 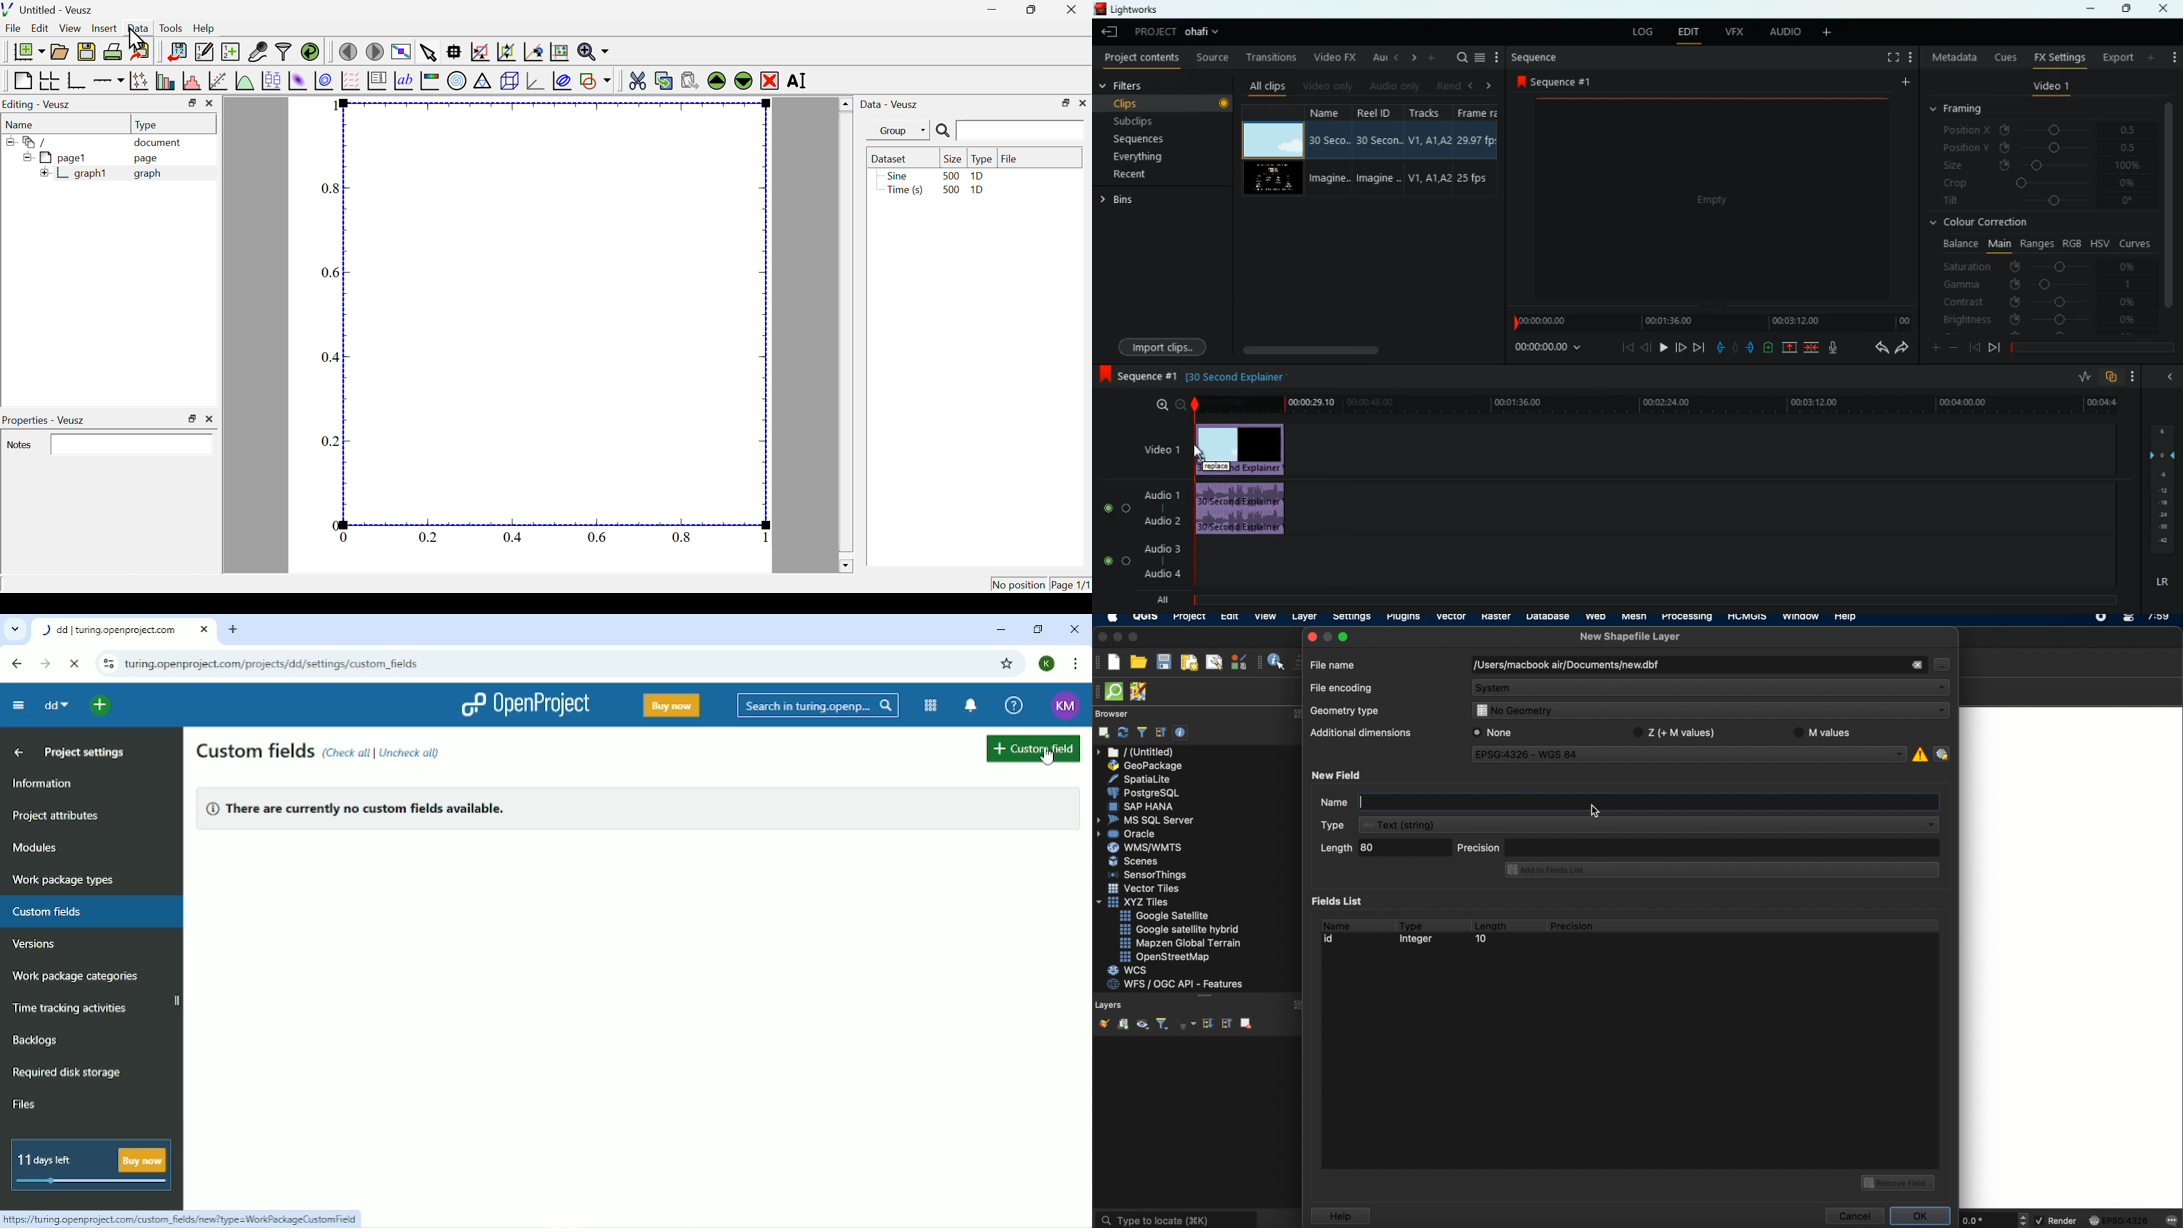 I want to click on more, so click(x=1911, y=57).